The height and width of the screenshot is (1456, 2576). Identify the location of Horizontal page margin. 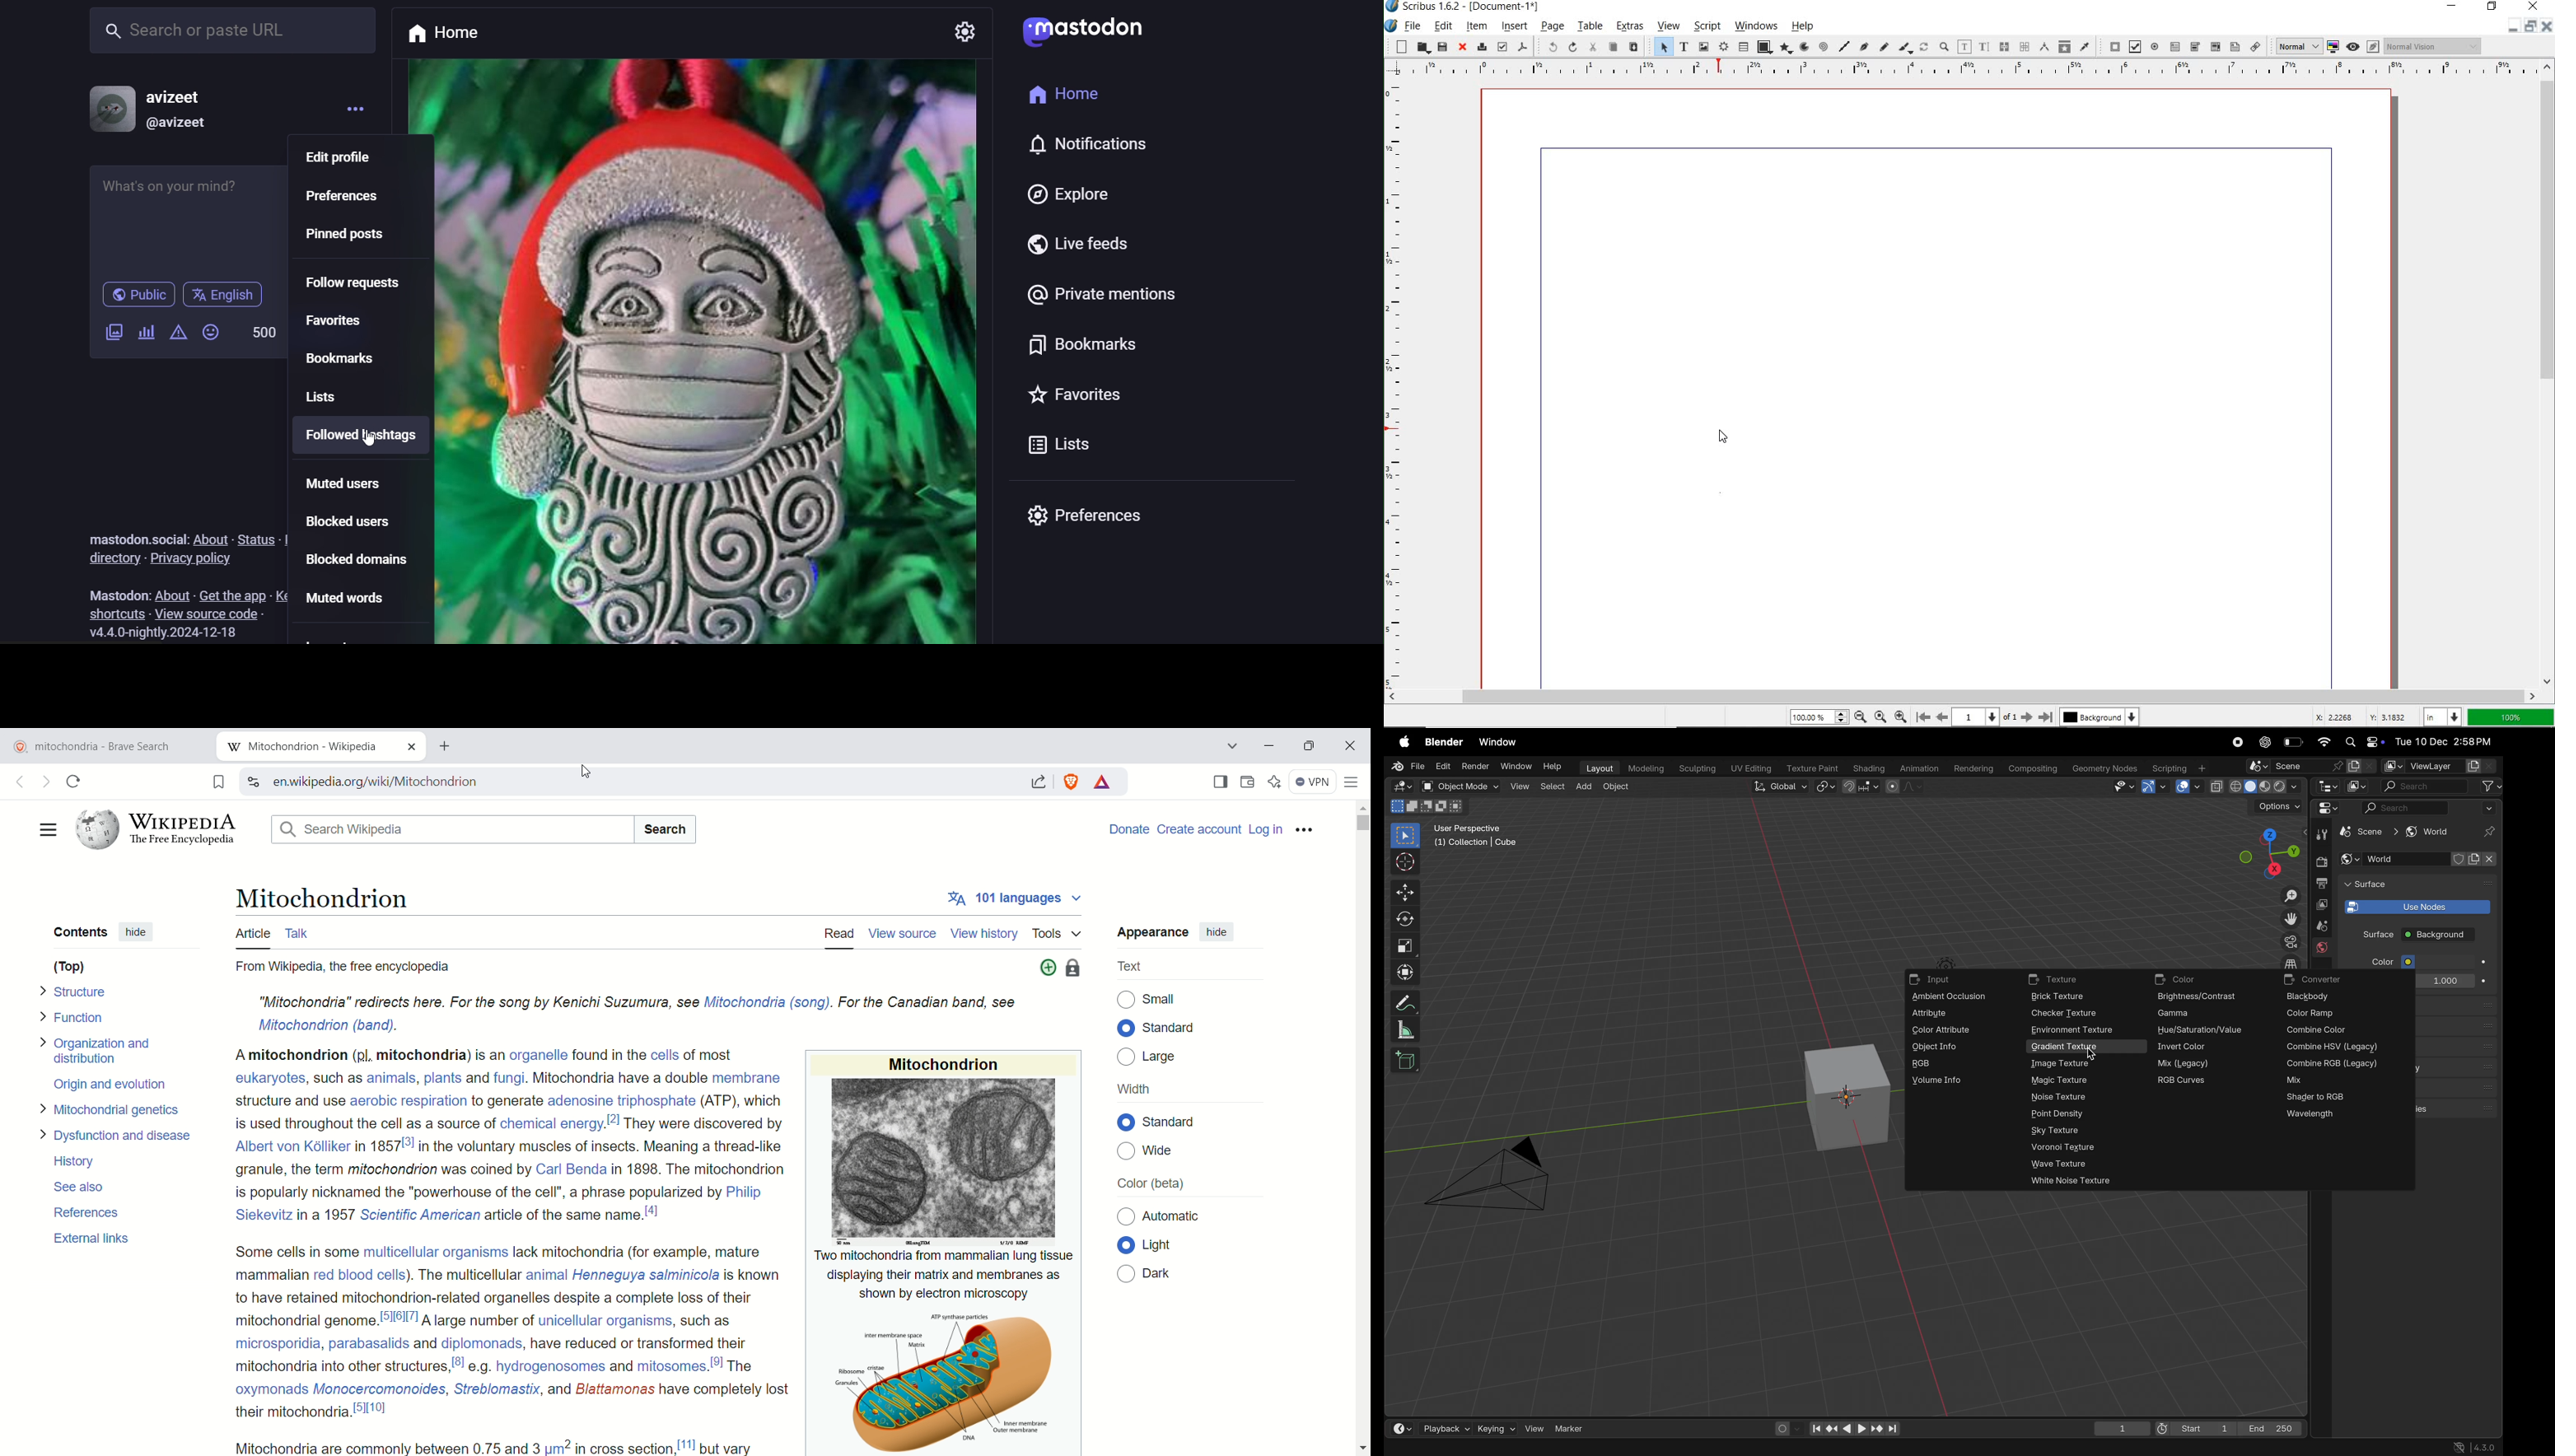
(1403, 384).